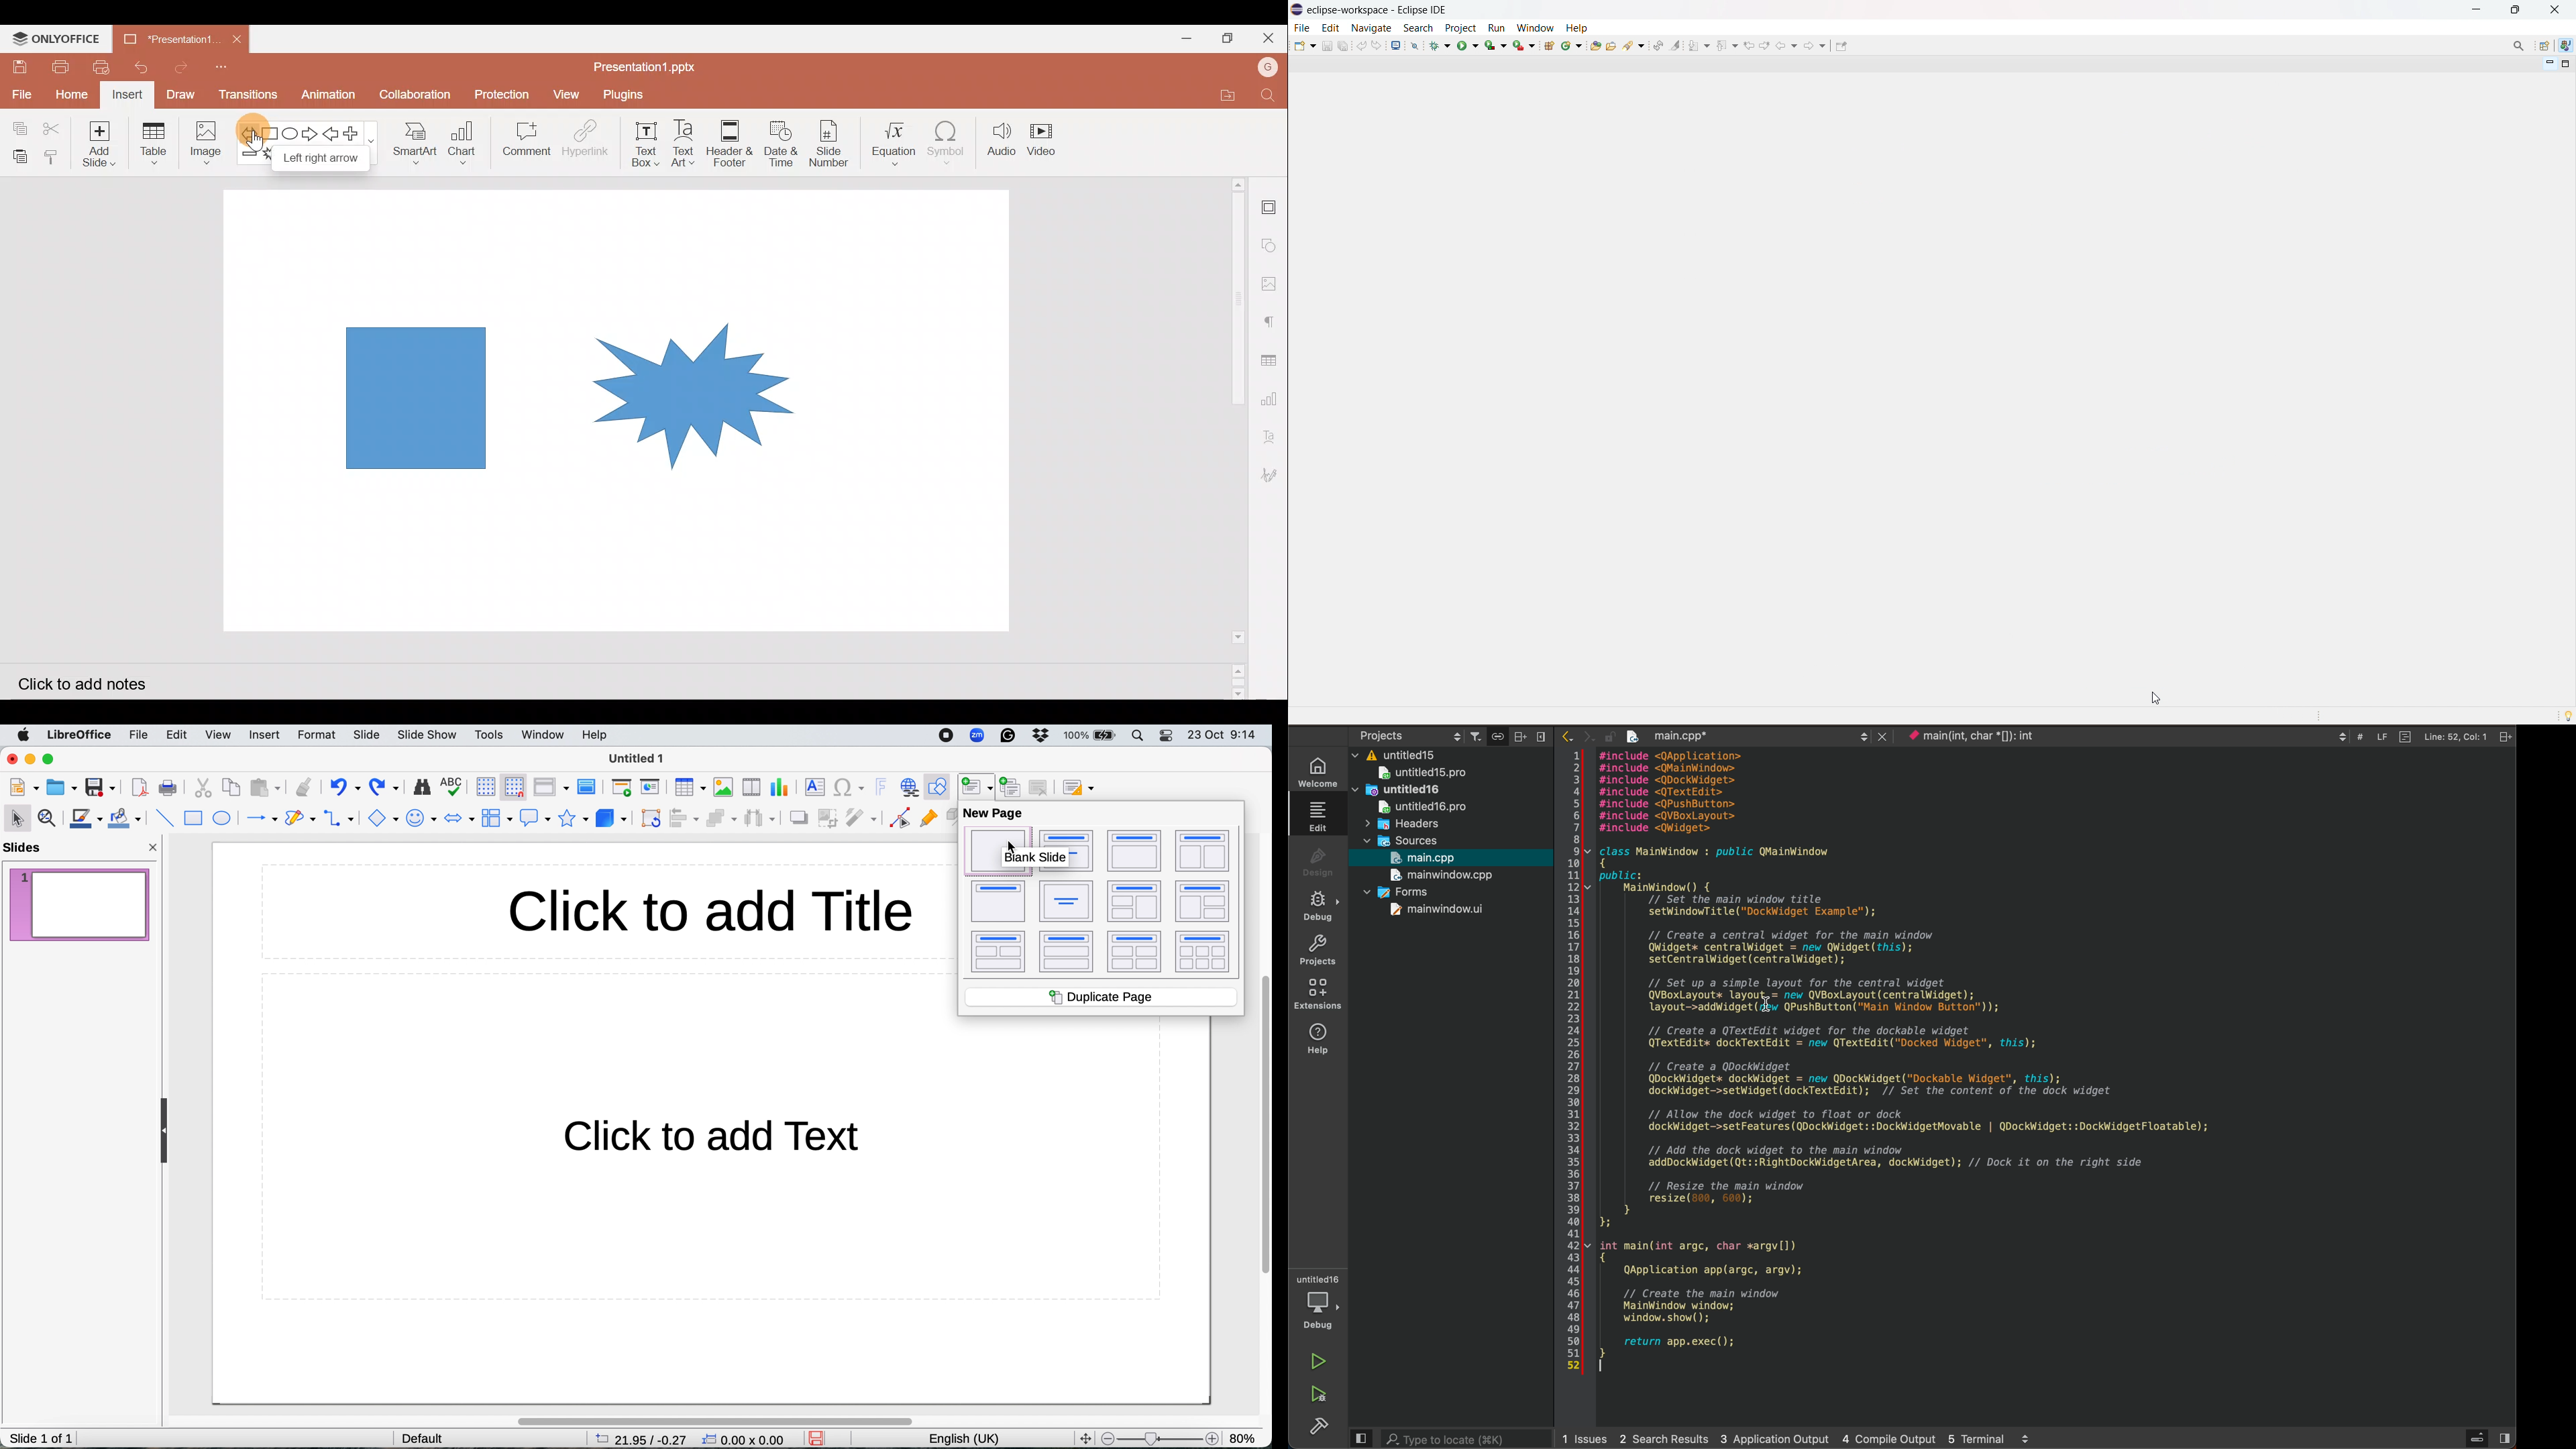 Image resolution: width=2576 pixels, height=1456 pixels. What do you see at coordinates (649, 788) in the screenshot?
I see `start from current slide` at bounding box center [649, 788].